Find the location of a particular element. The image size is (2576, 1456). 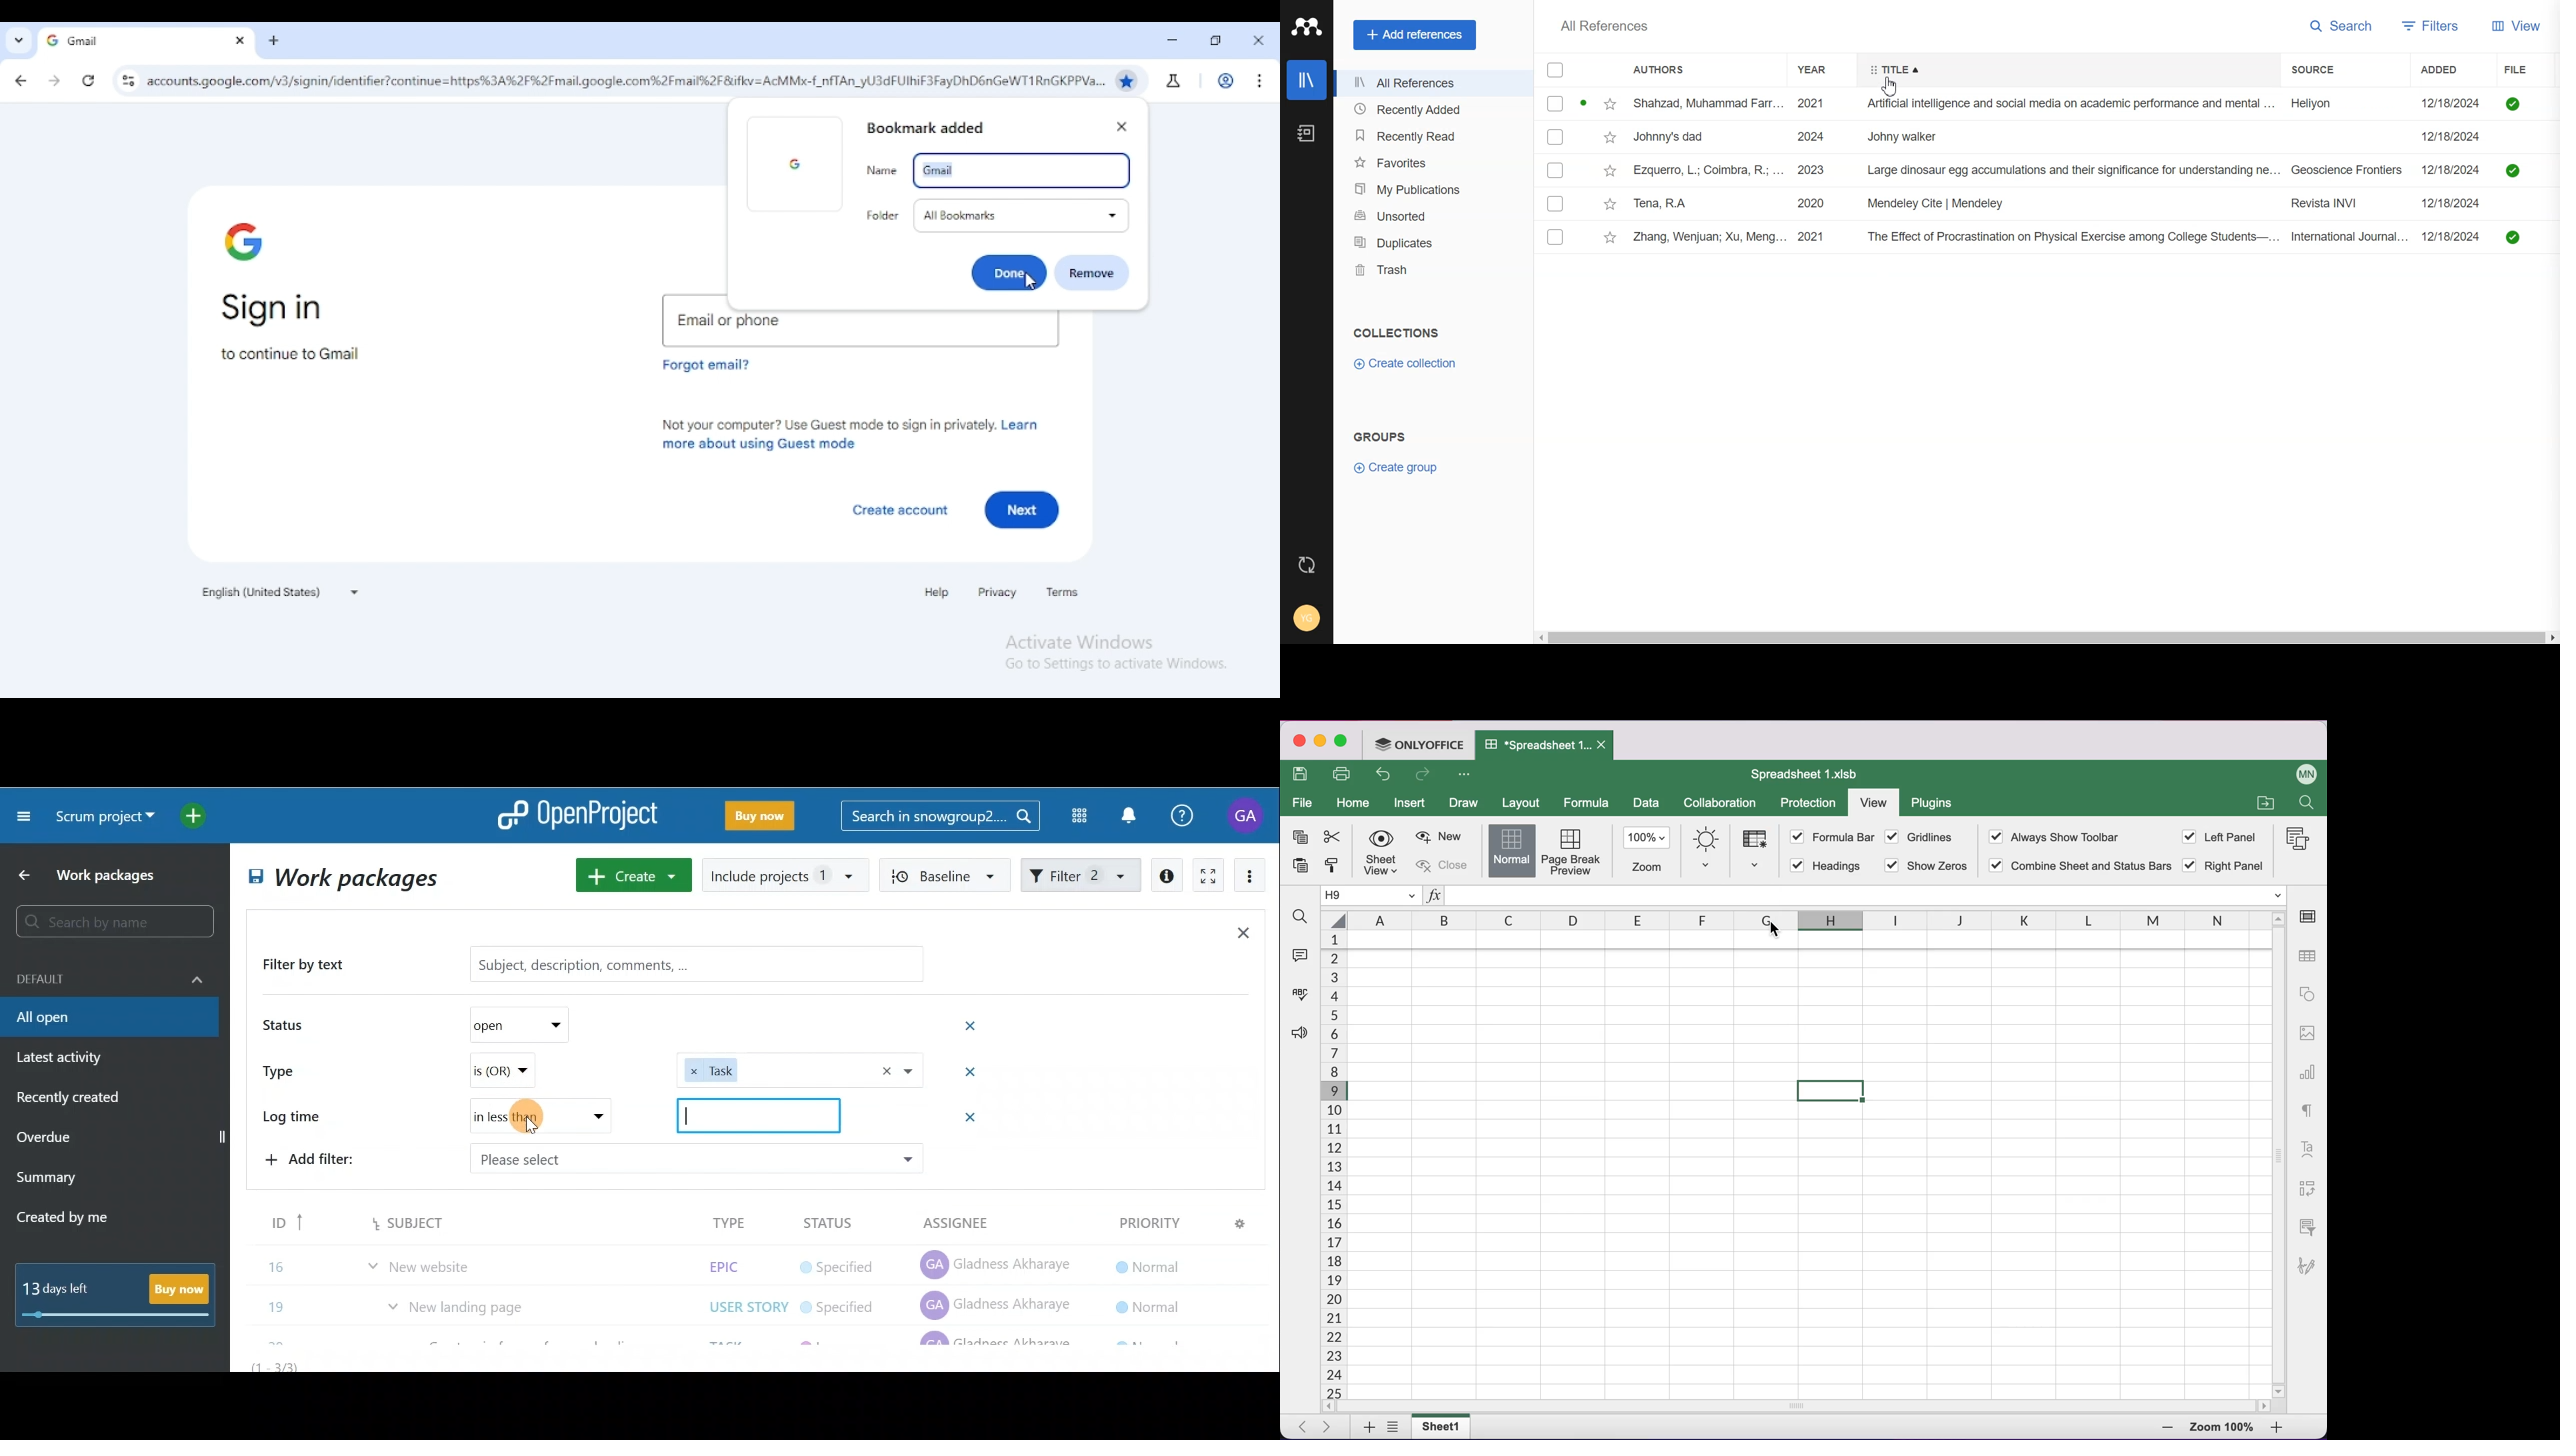

pivot table is located at coordinates (1376, 851).